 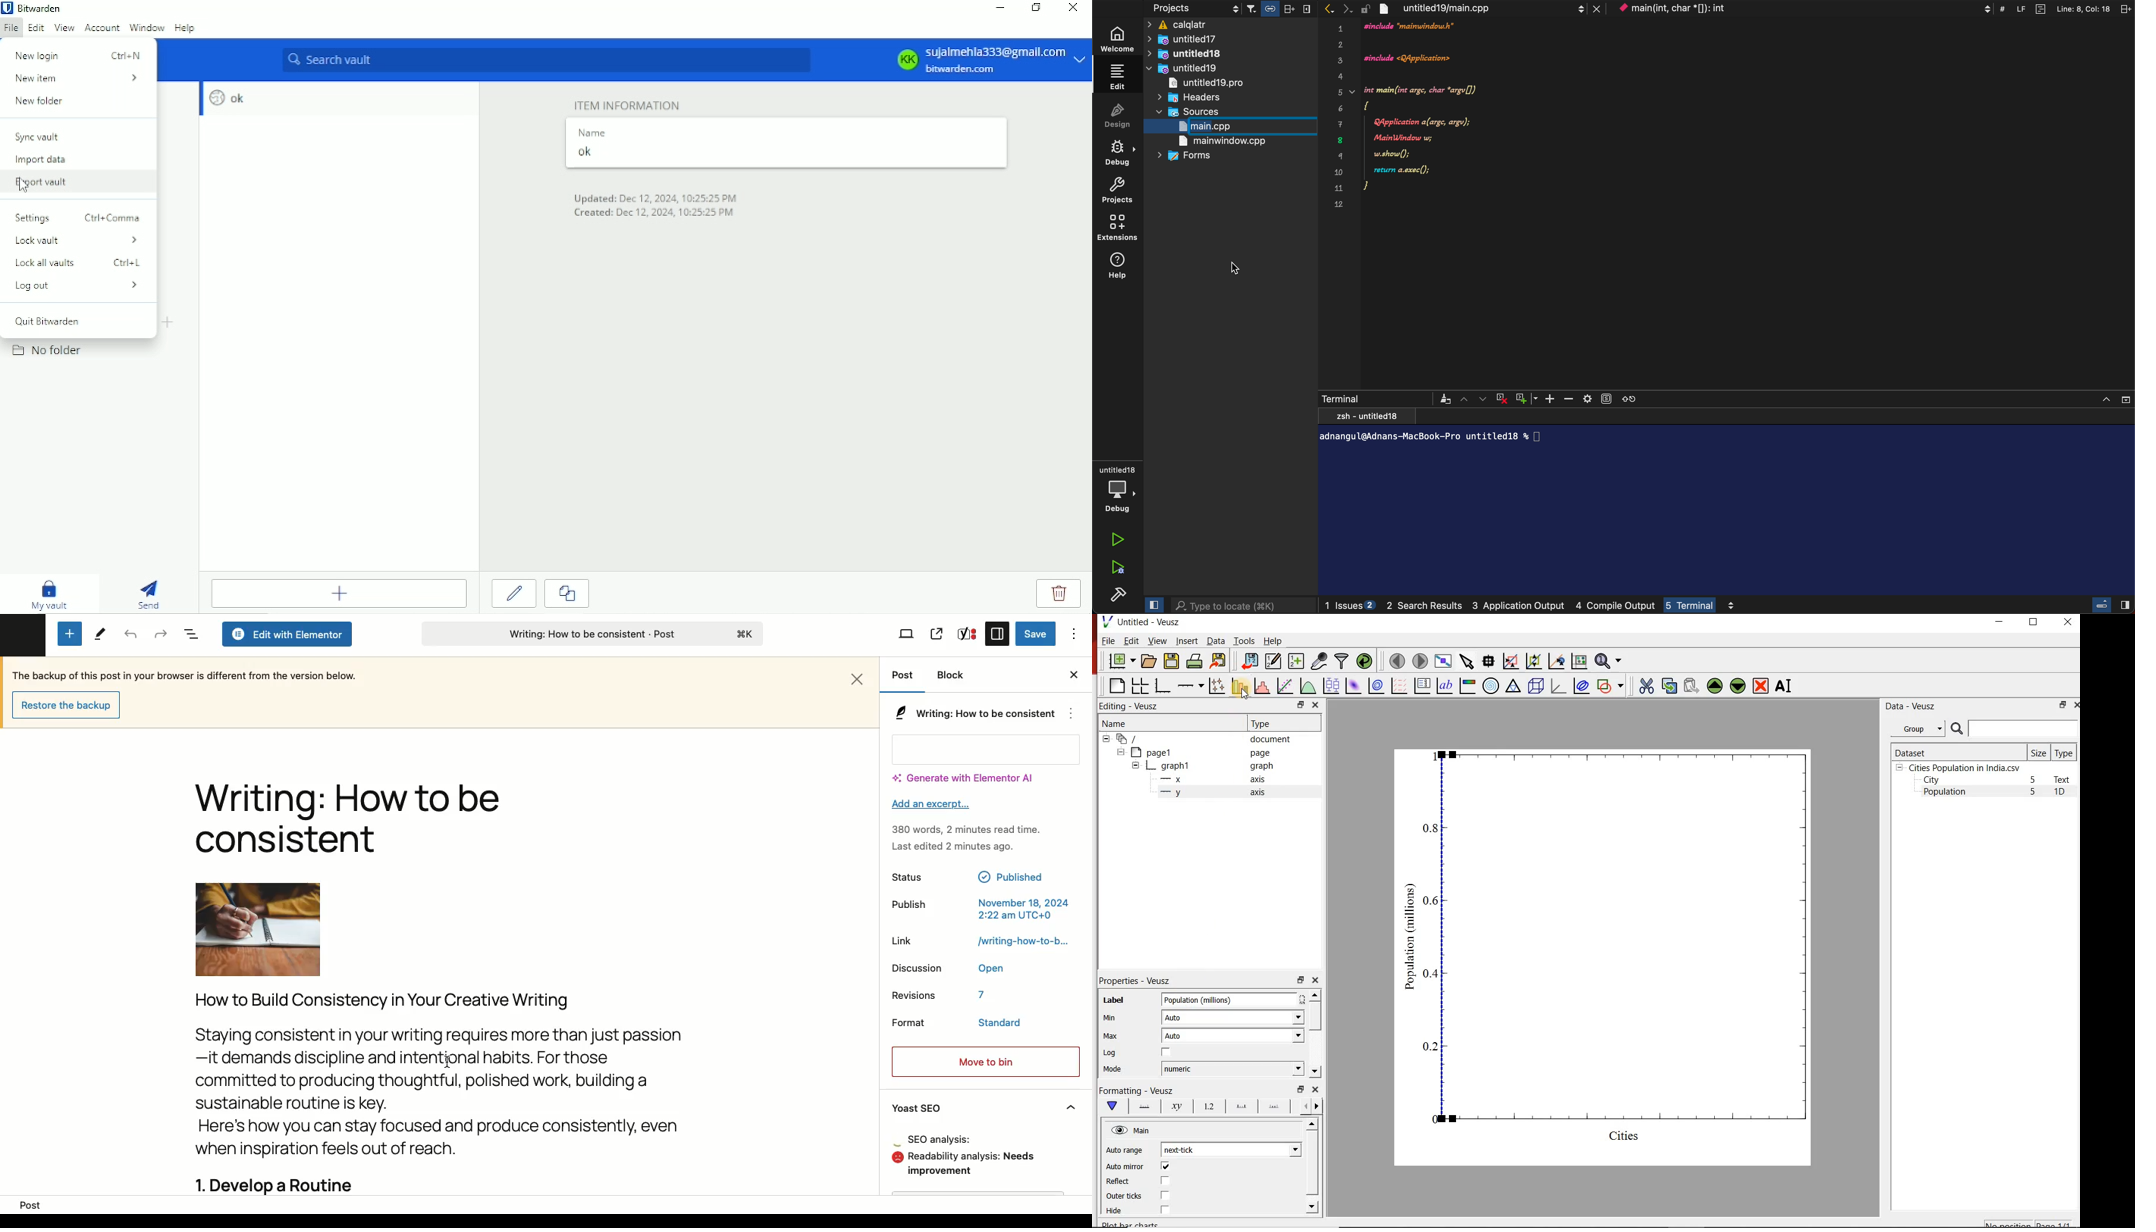 What do you see at coordinates (1466, 399) in the screenshot?
I see `Up` at bounding box center [1466, 399].